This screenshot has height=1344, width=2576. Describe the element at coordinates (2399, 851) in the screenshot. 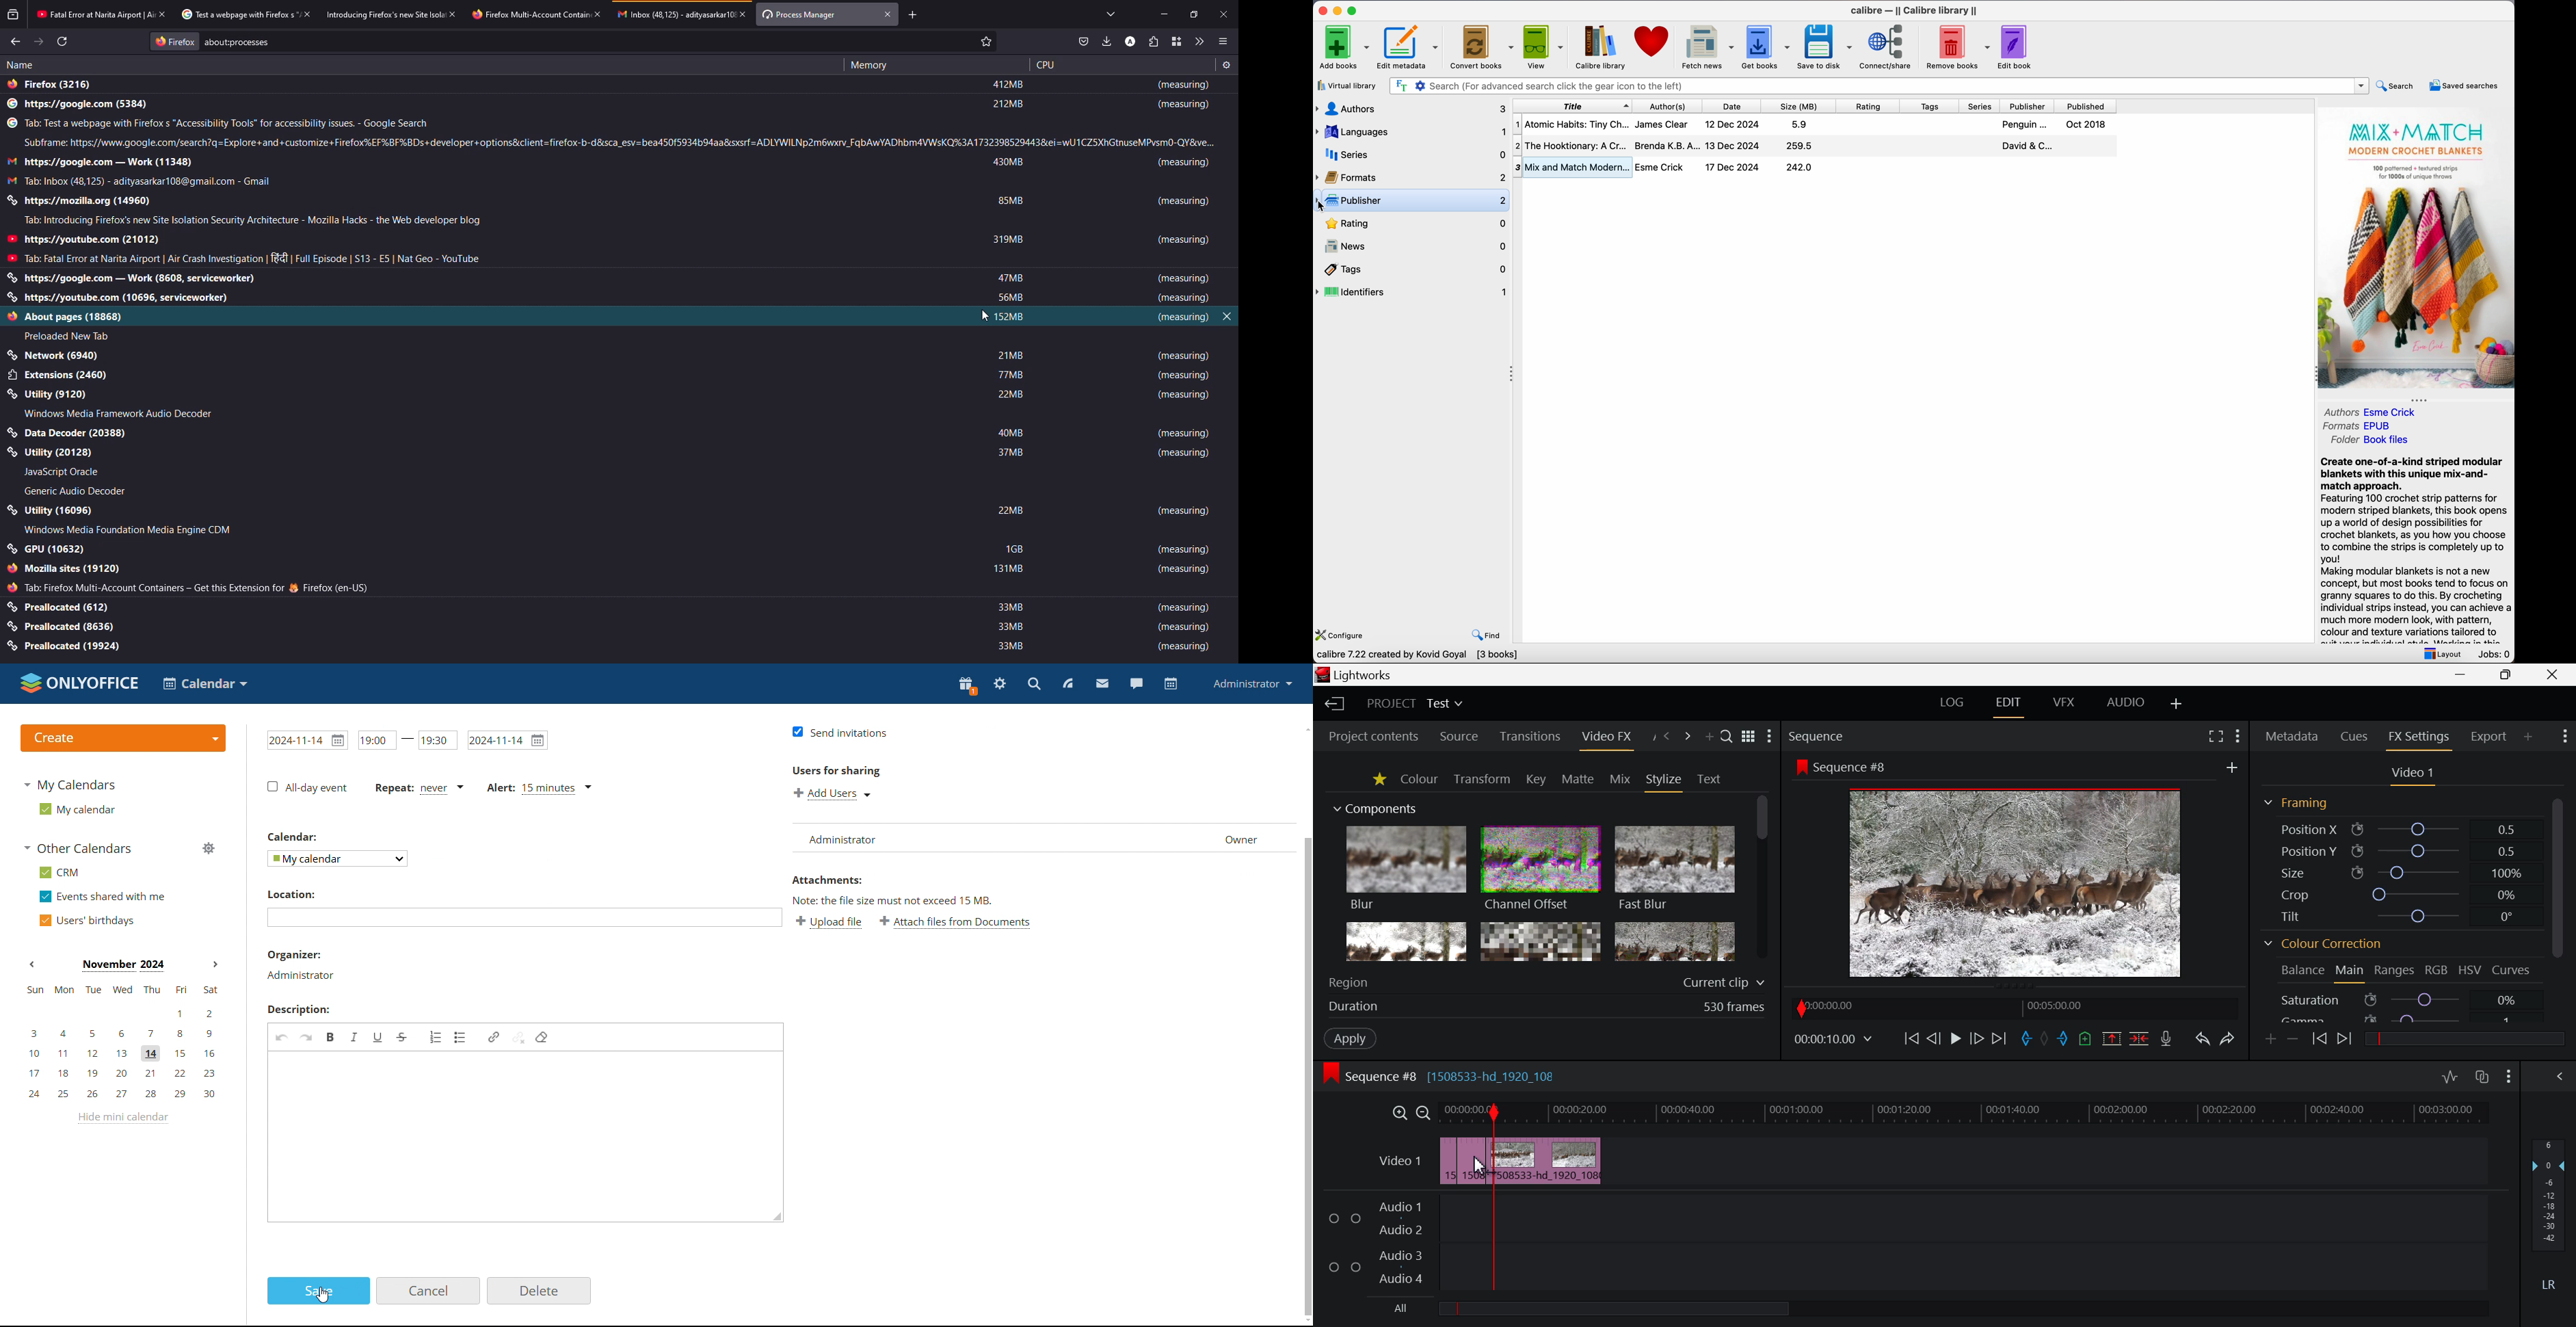

I see `Position Y` at that location.